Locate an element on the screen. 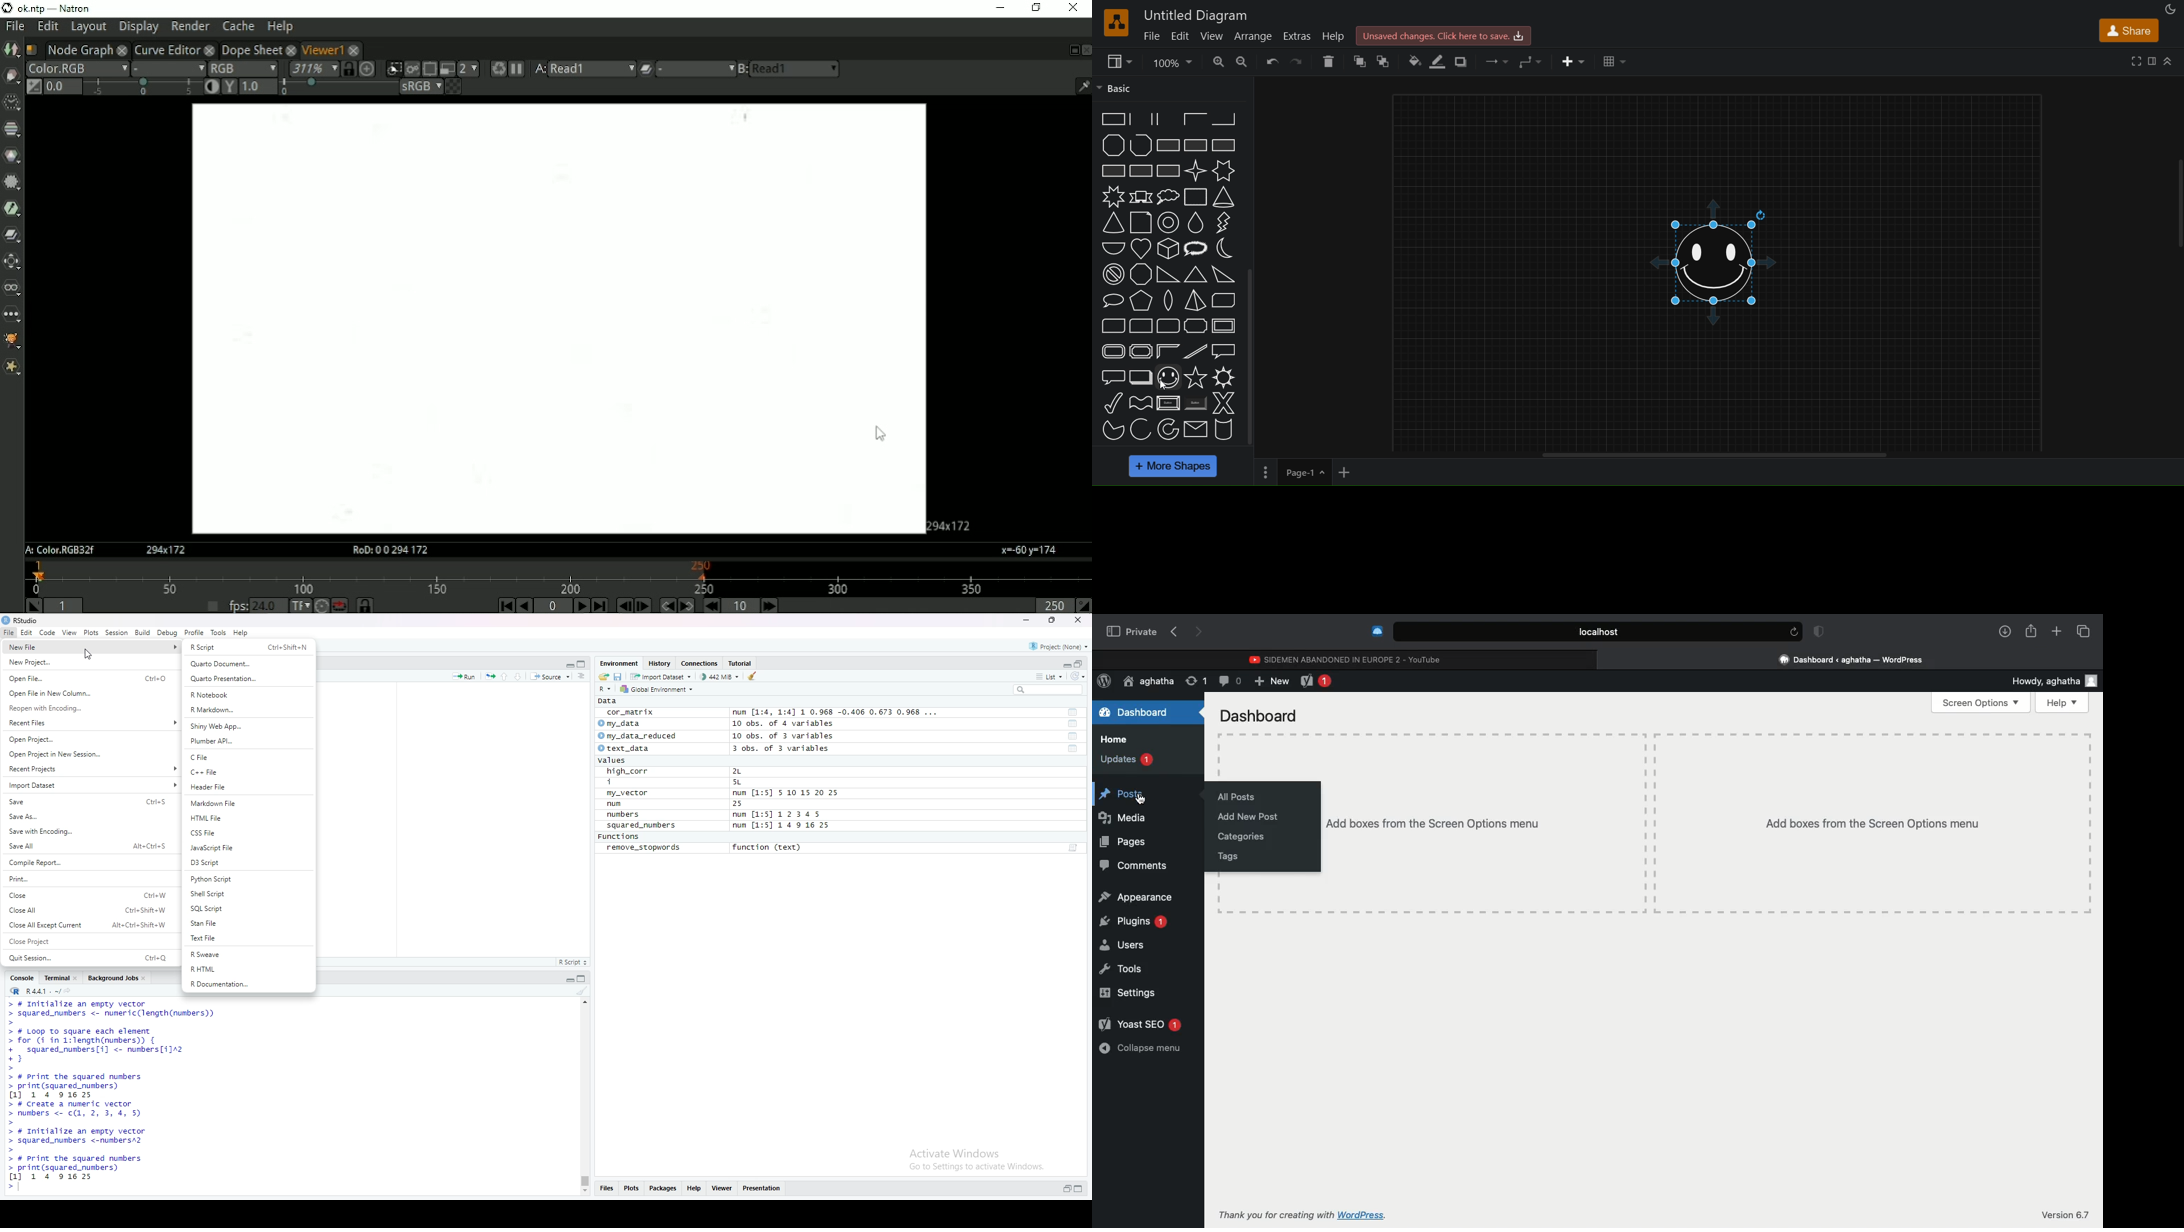  Open File in New Column, is located at coordinates (86, 692).